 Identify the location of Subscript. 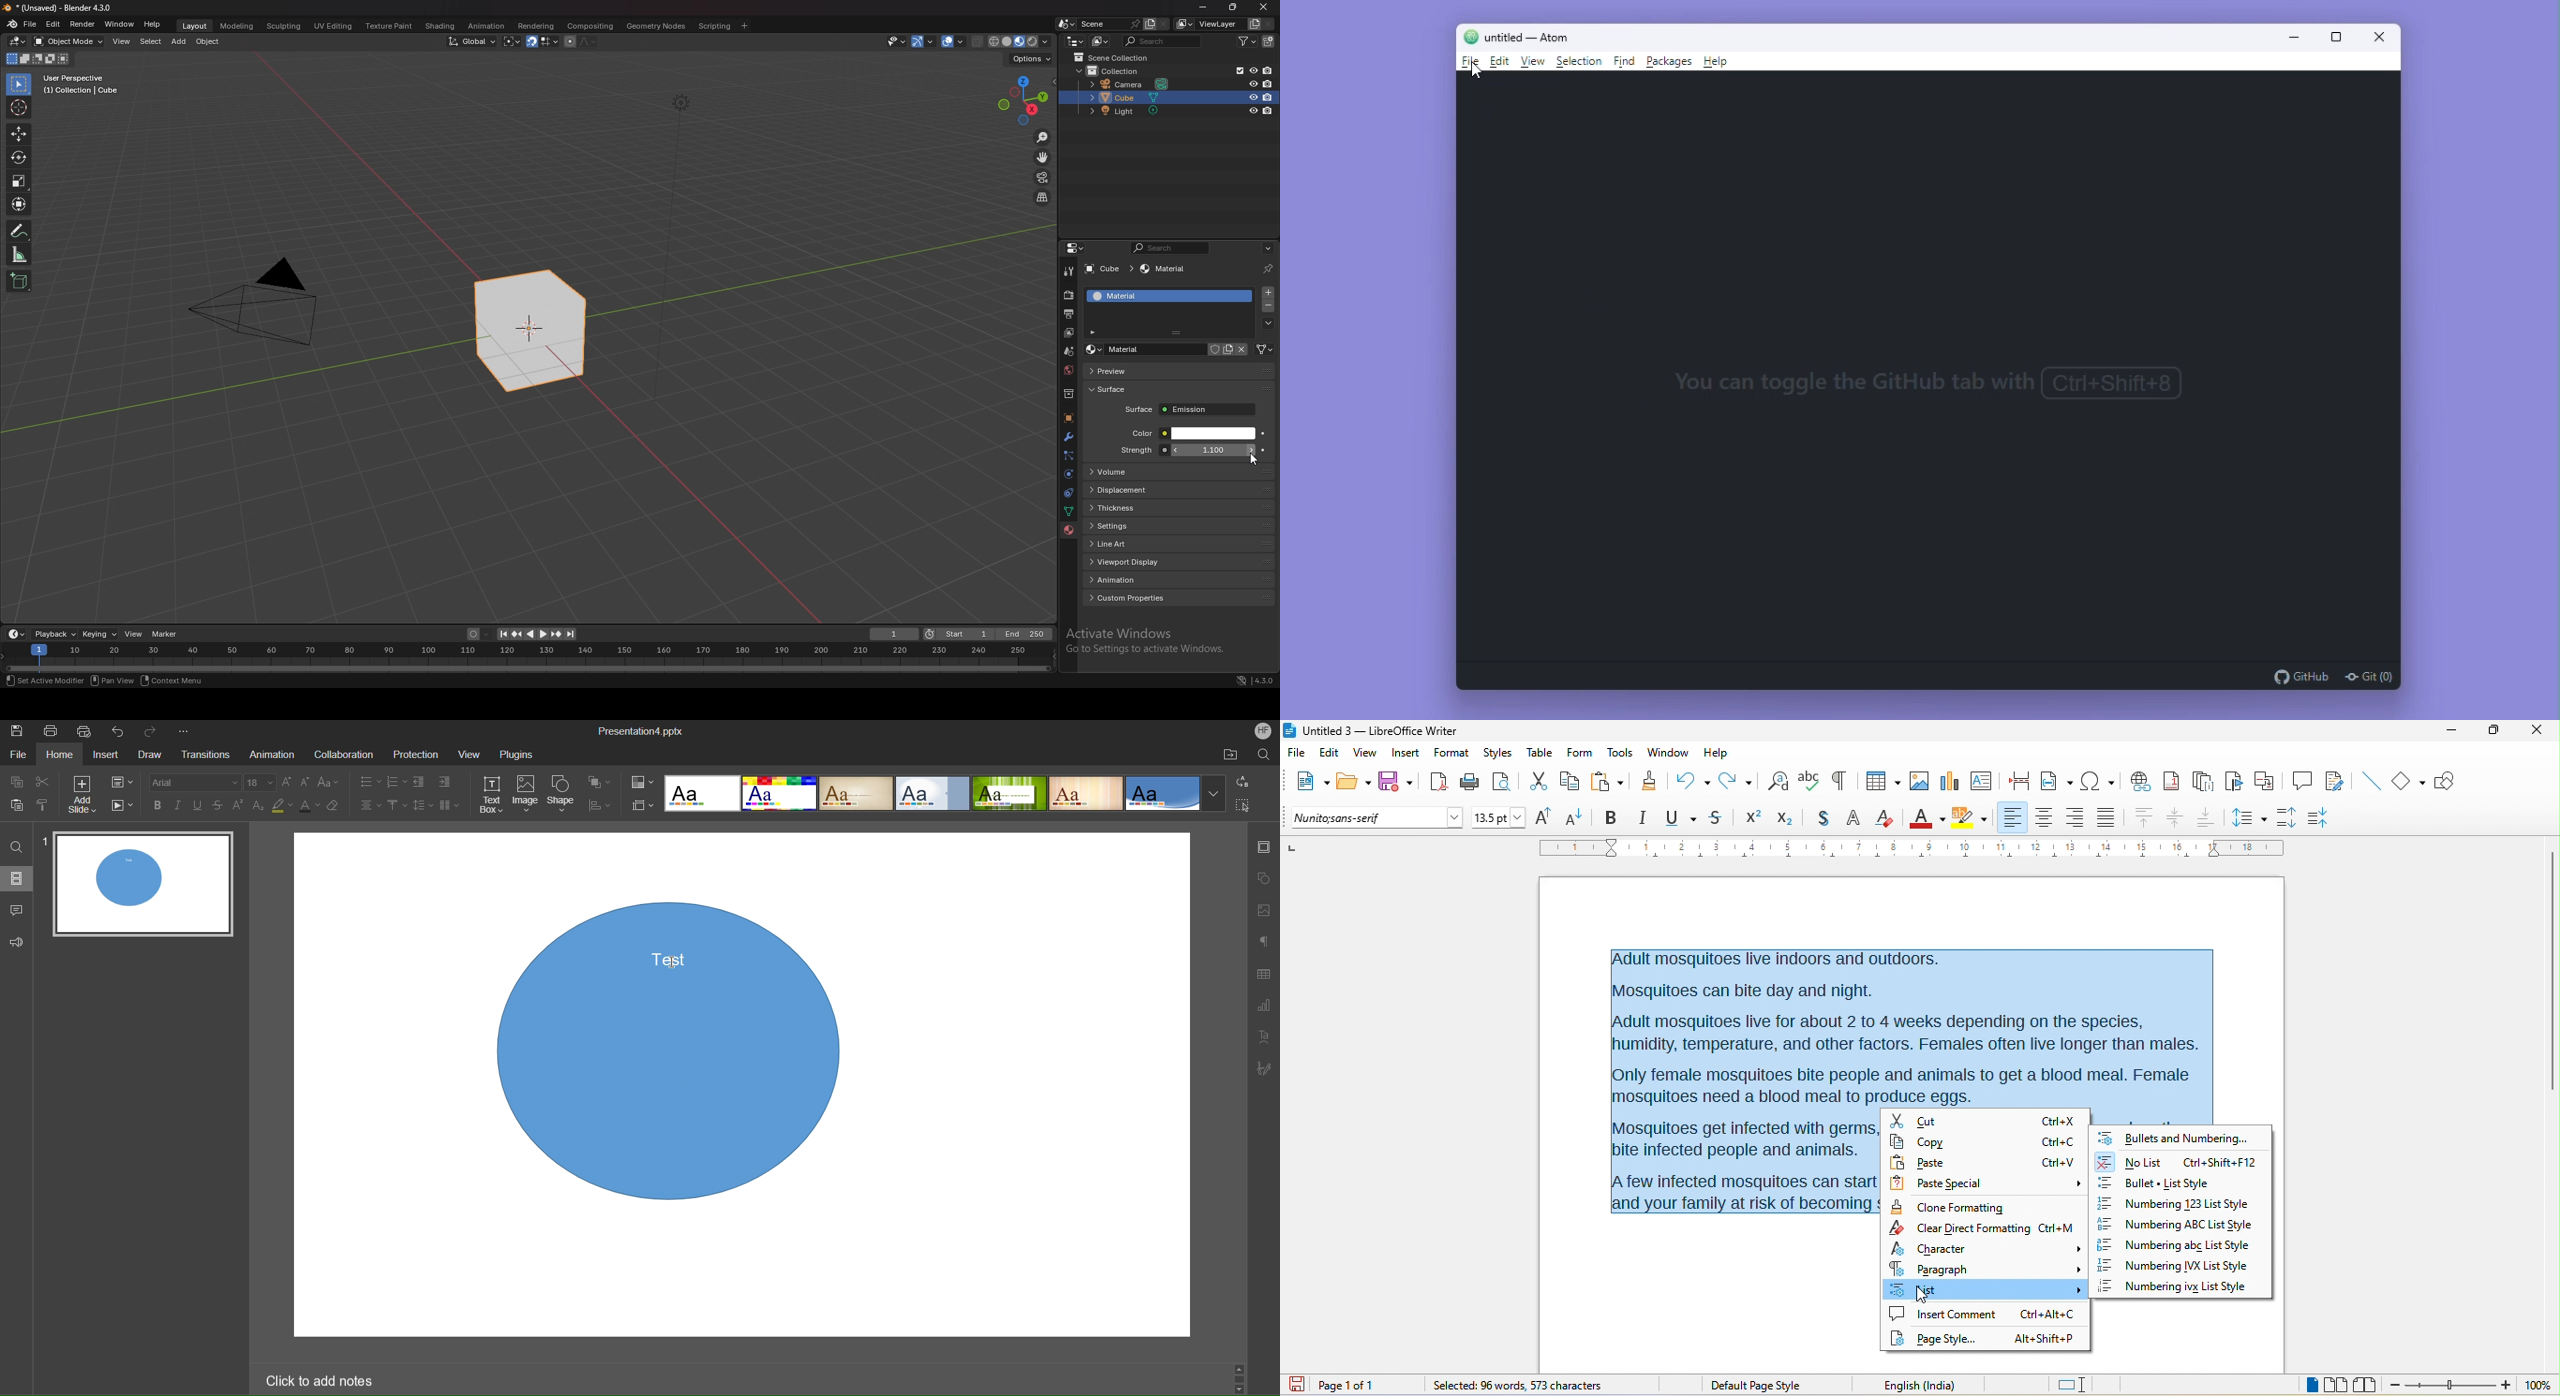
(259, 807).